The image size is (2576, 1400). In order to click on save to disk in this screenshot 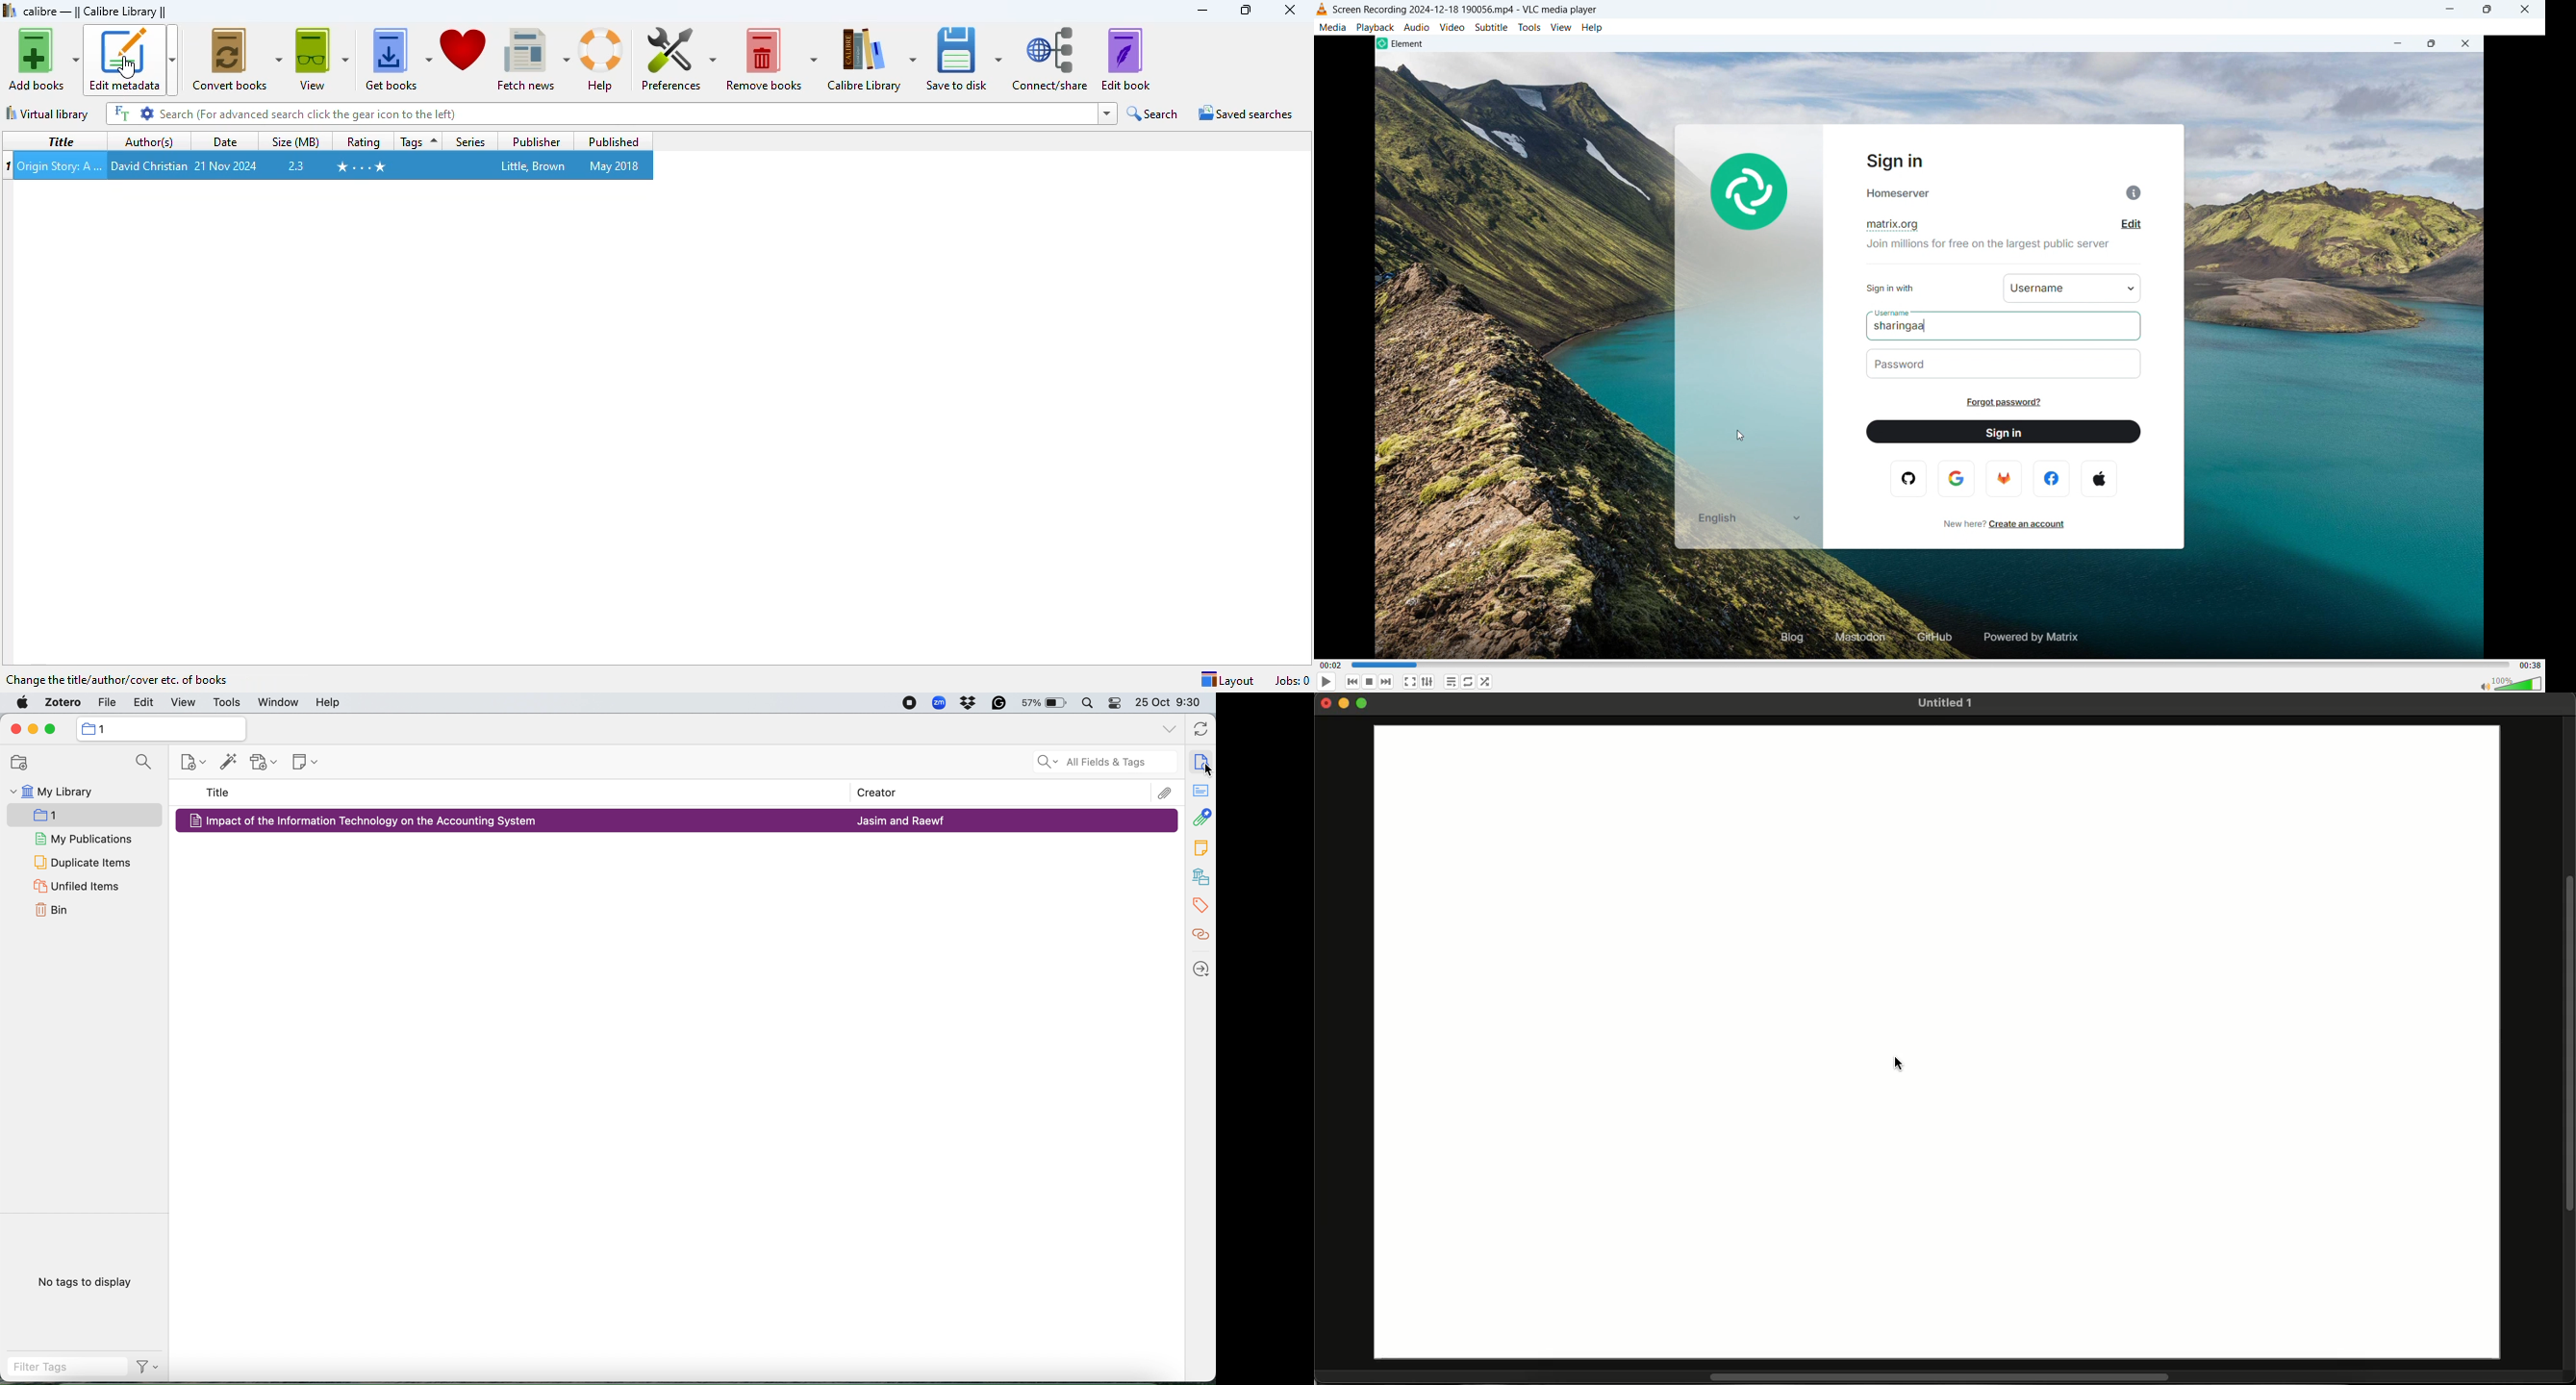, I will do `click(964, 58)`.